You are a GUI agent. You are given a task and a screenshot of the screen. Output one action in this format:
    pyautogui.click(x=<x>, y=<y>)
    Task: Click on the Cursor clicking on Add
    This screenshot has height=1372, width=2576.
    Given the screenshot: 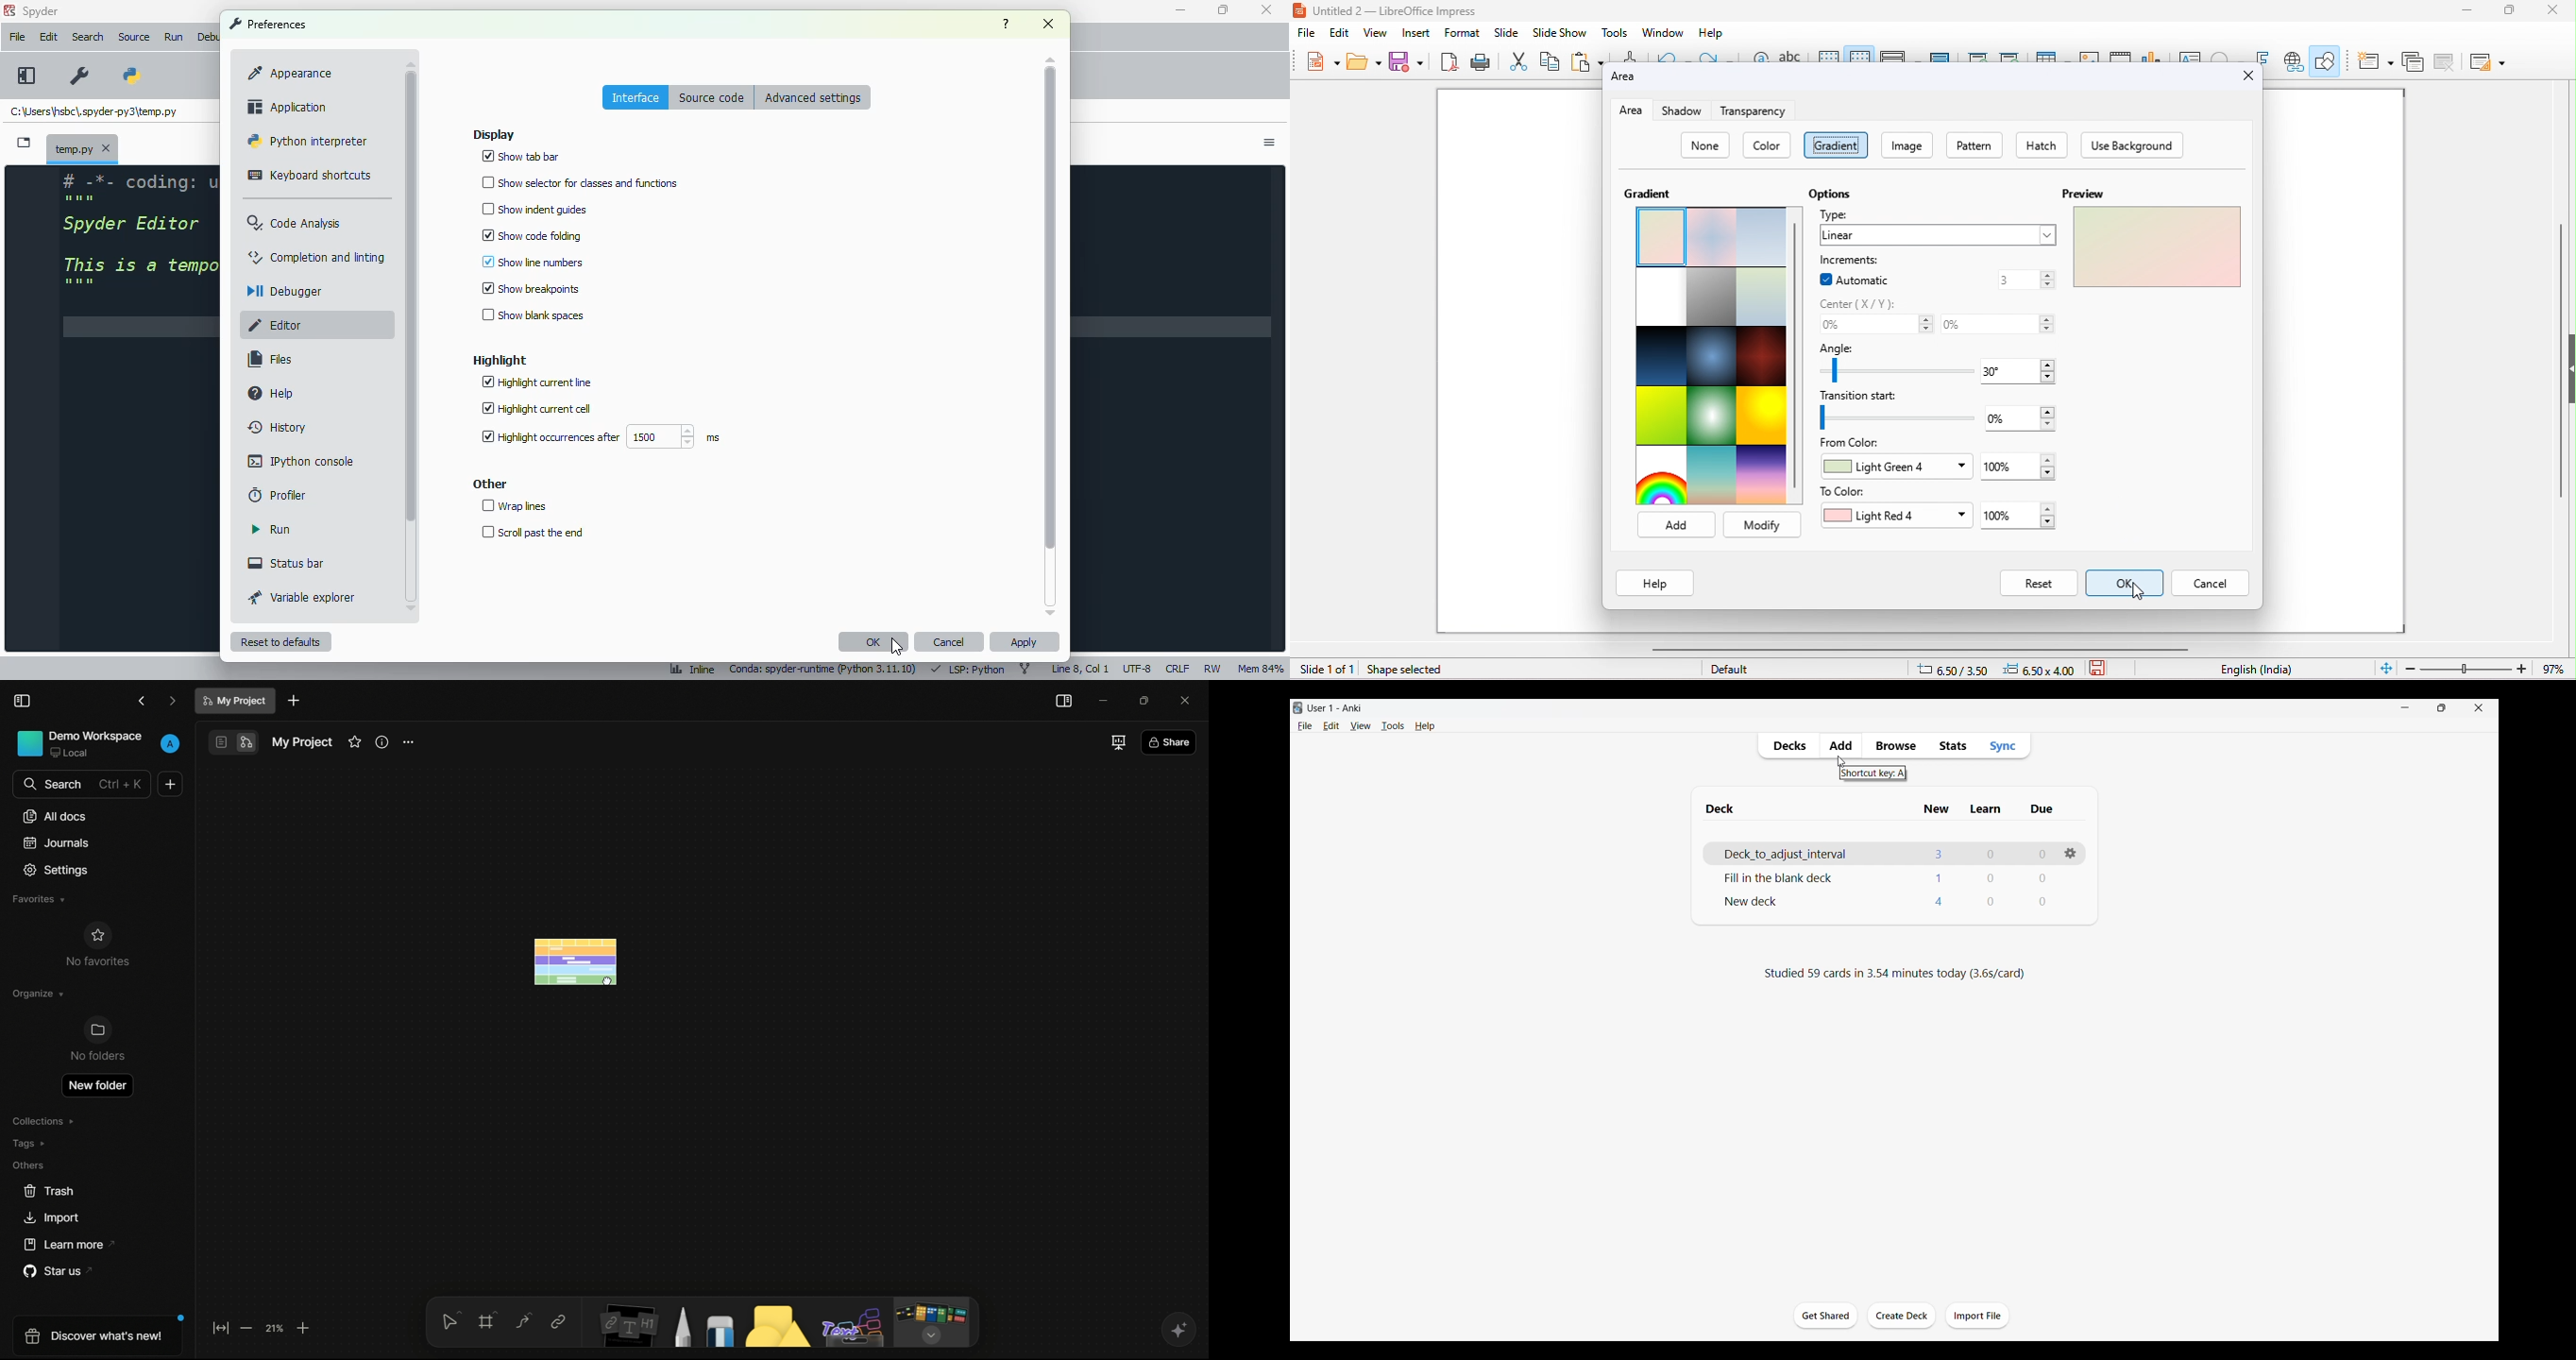 What is the action you would take?
    pyautogui.click(x=1842, y=761)
    